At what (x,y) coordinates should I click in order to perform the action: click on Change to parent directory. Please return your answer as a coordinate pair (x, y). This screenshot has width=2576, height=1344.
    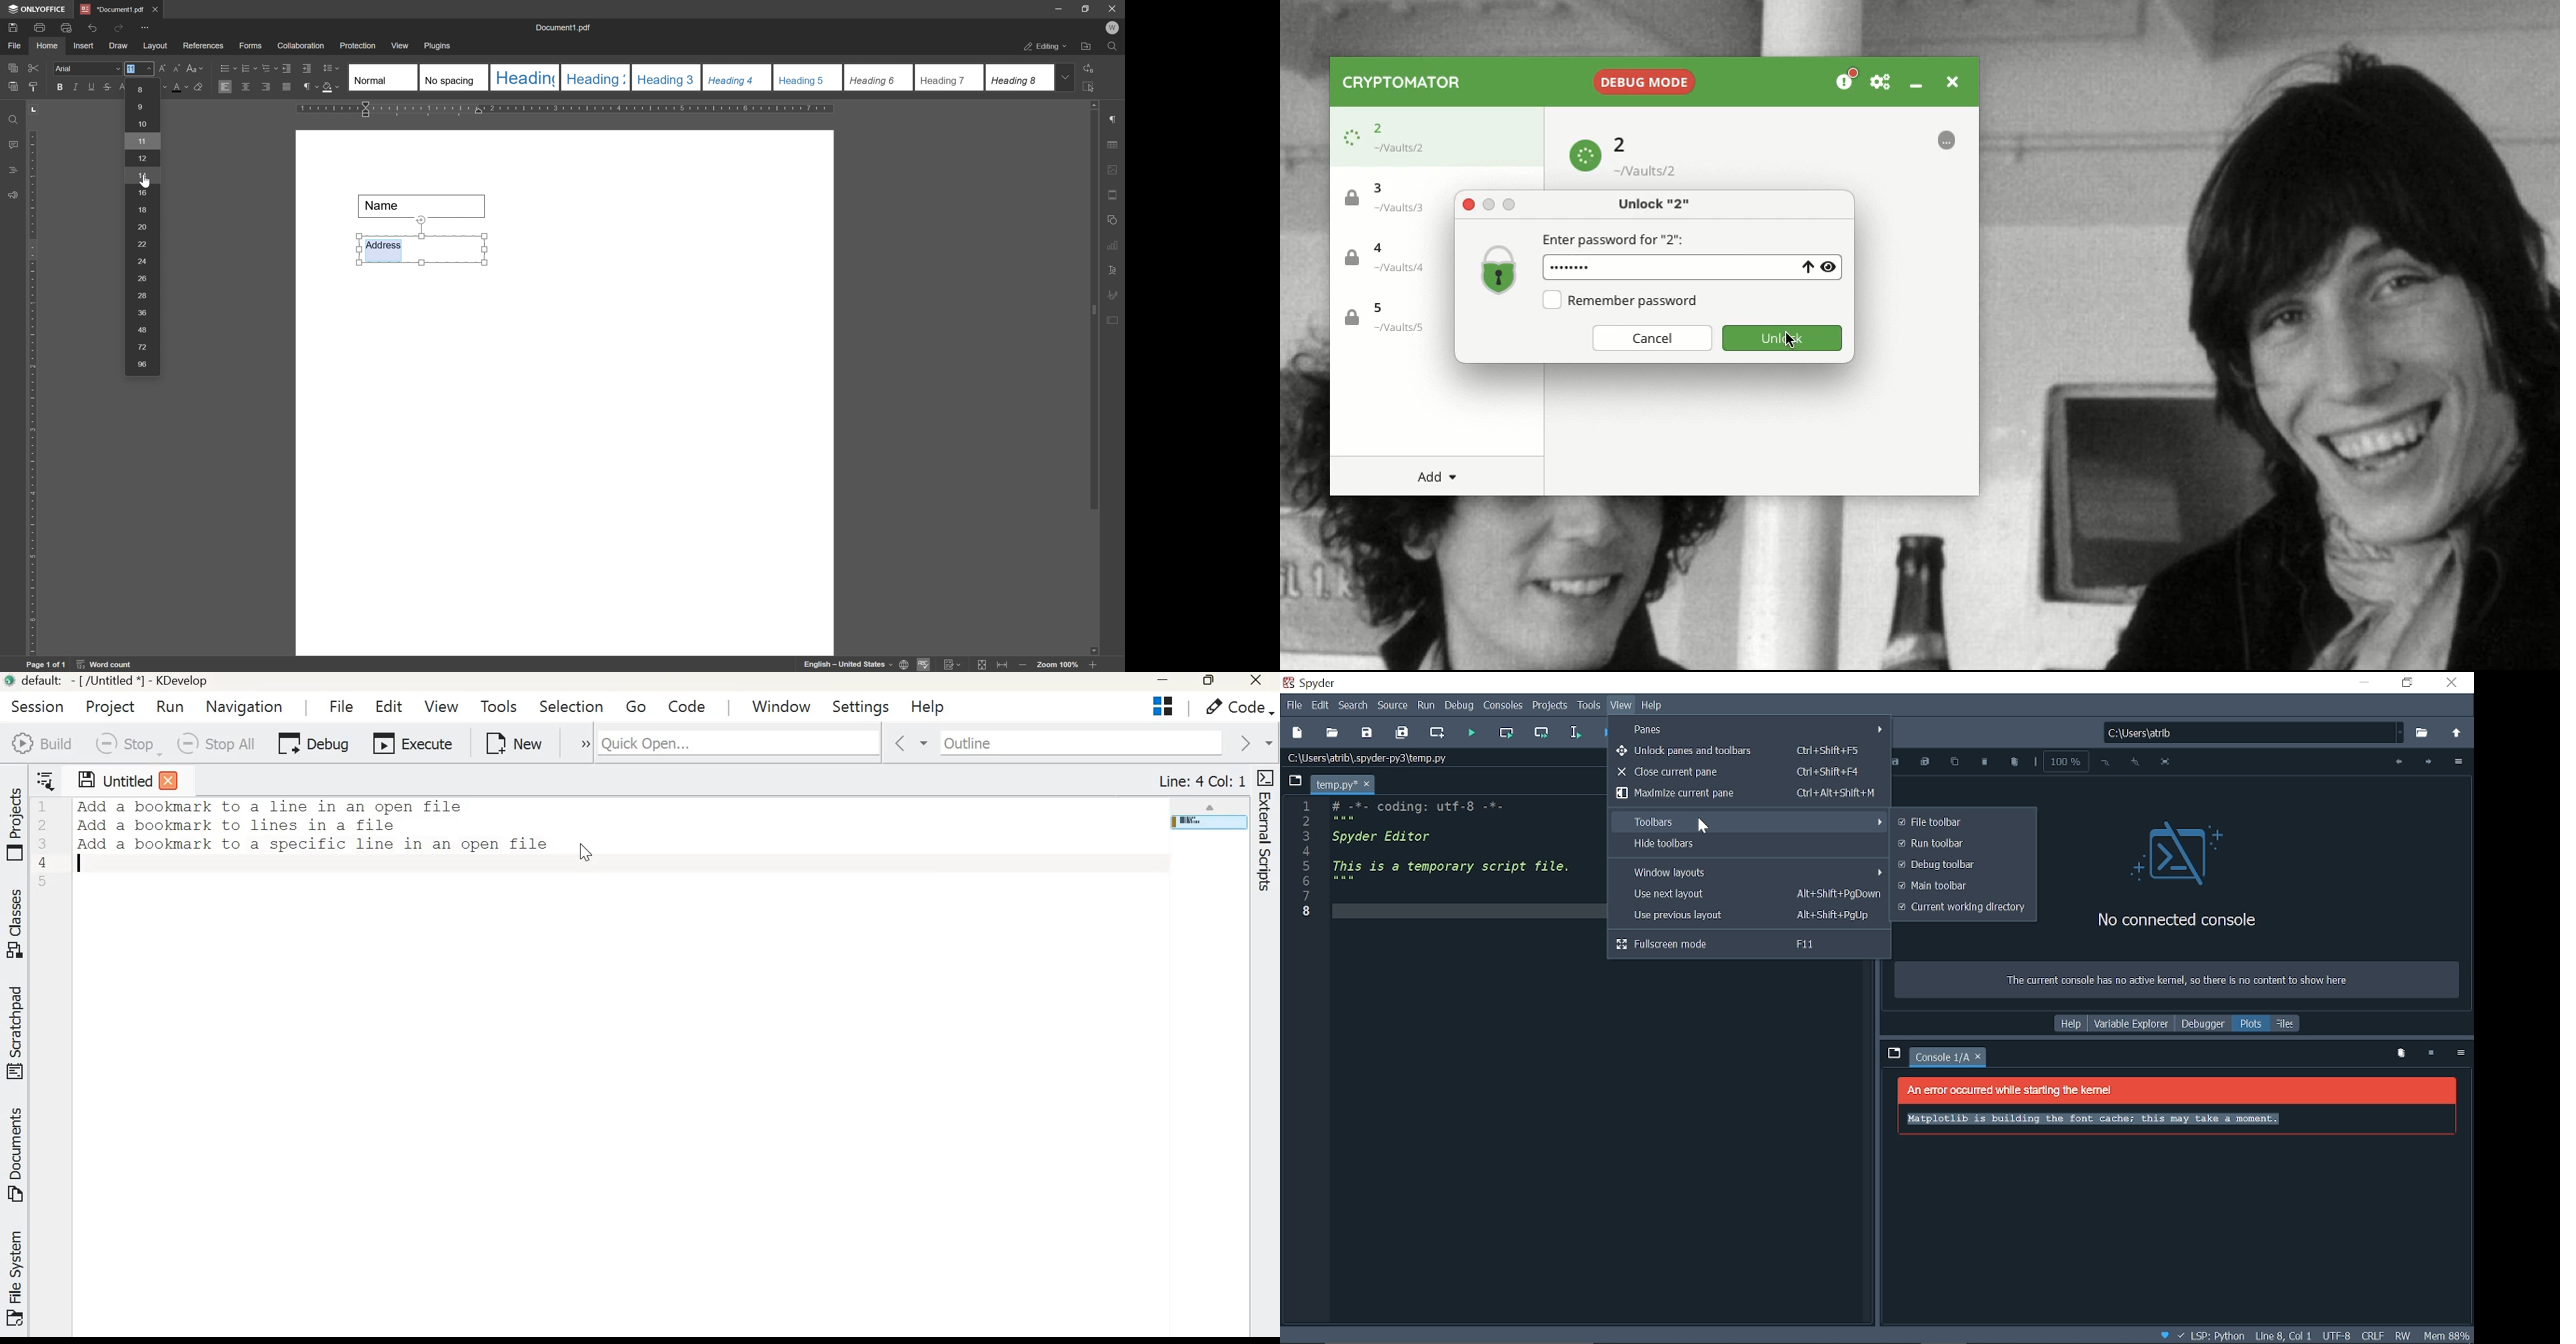
    Looking at the image, I should click on (2458, 735).